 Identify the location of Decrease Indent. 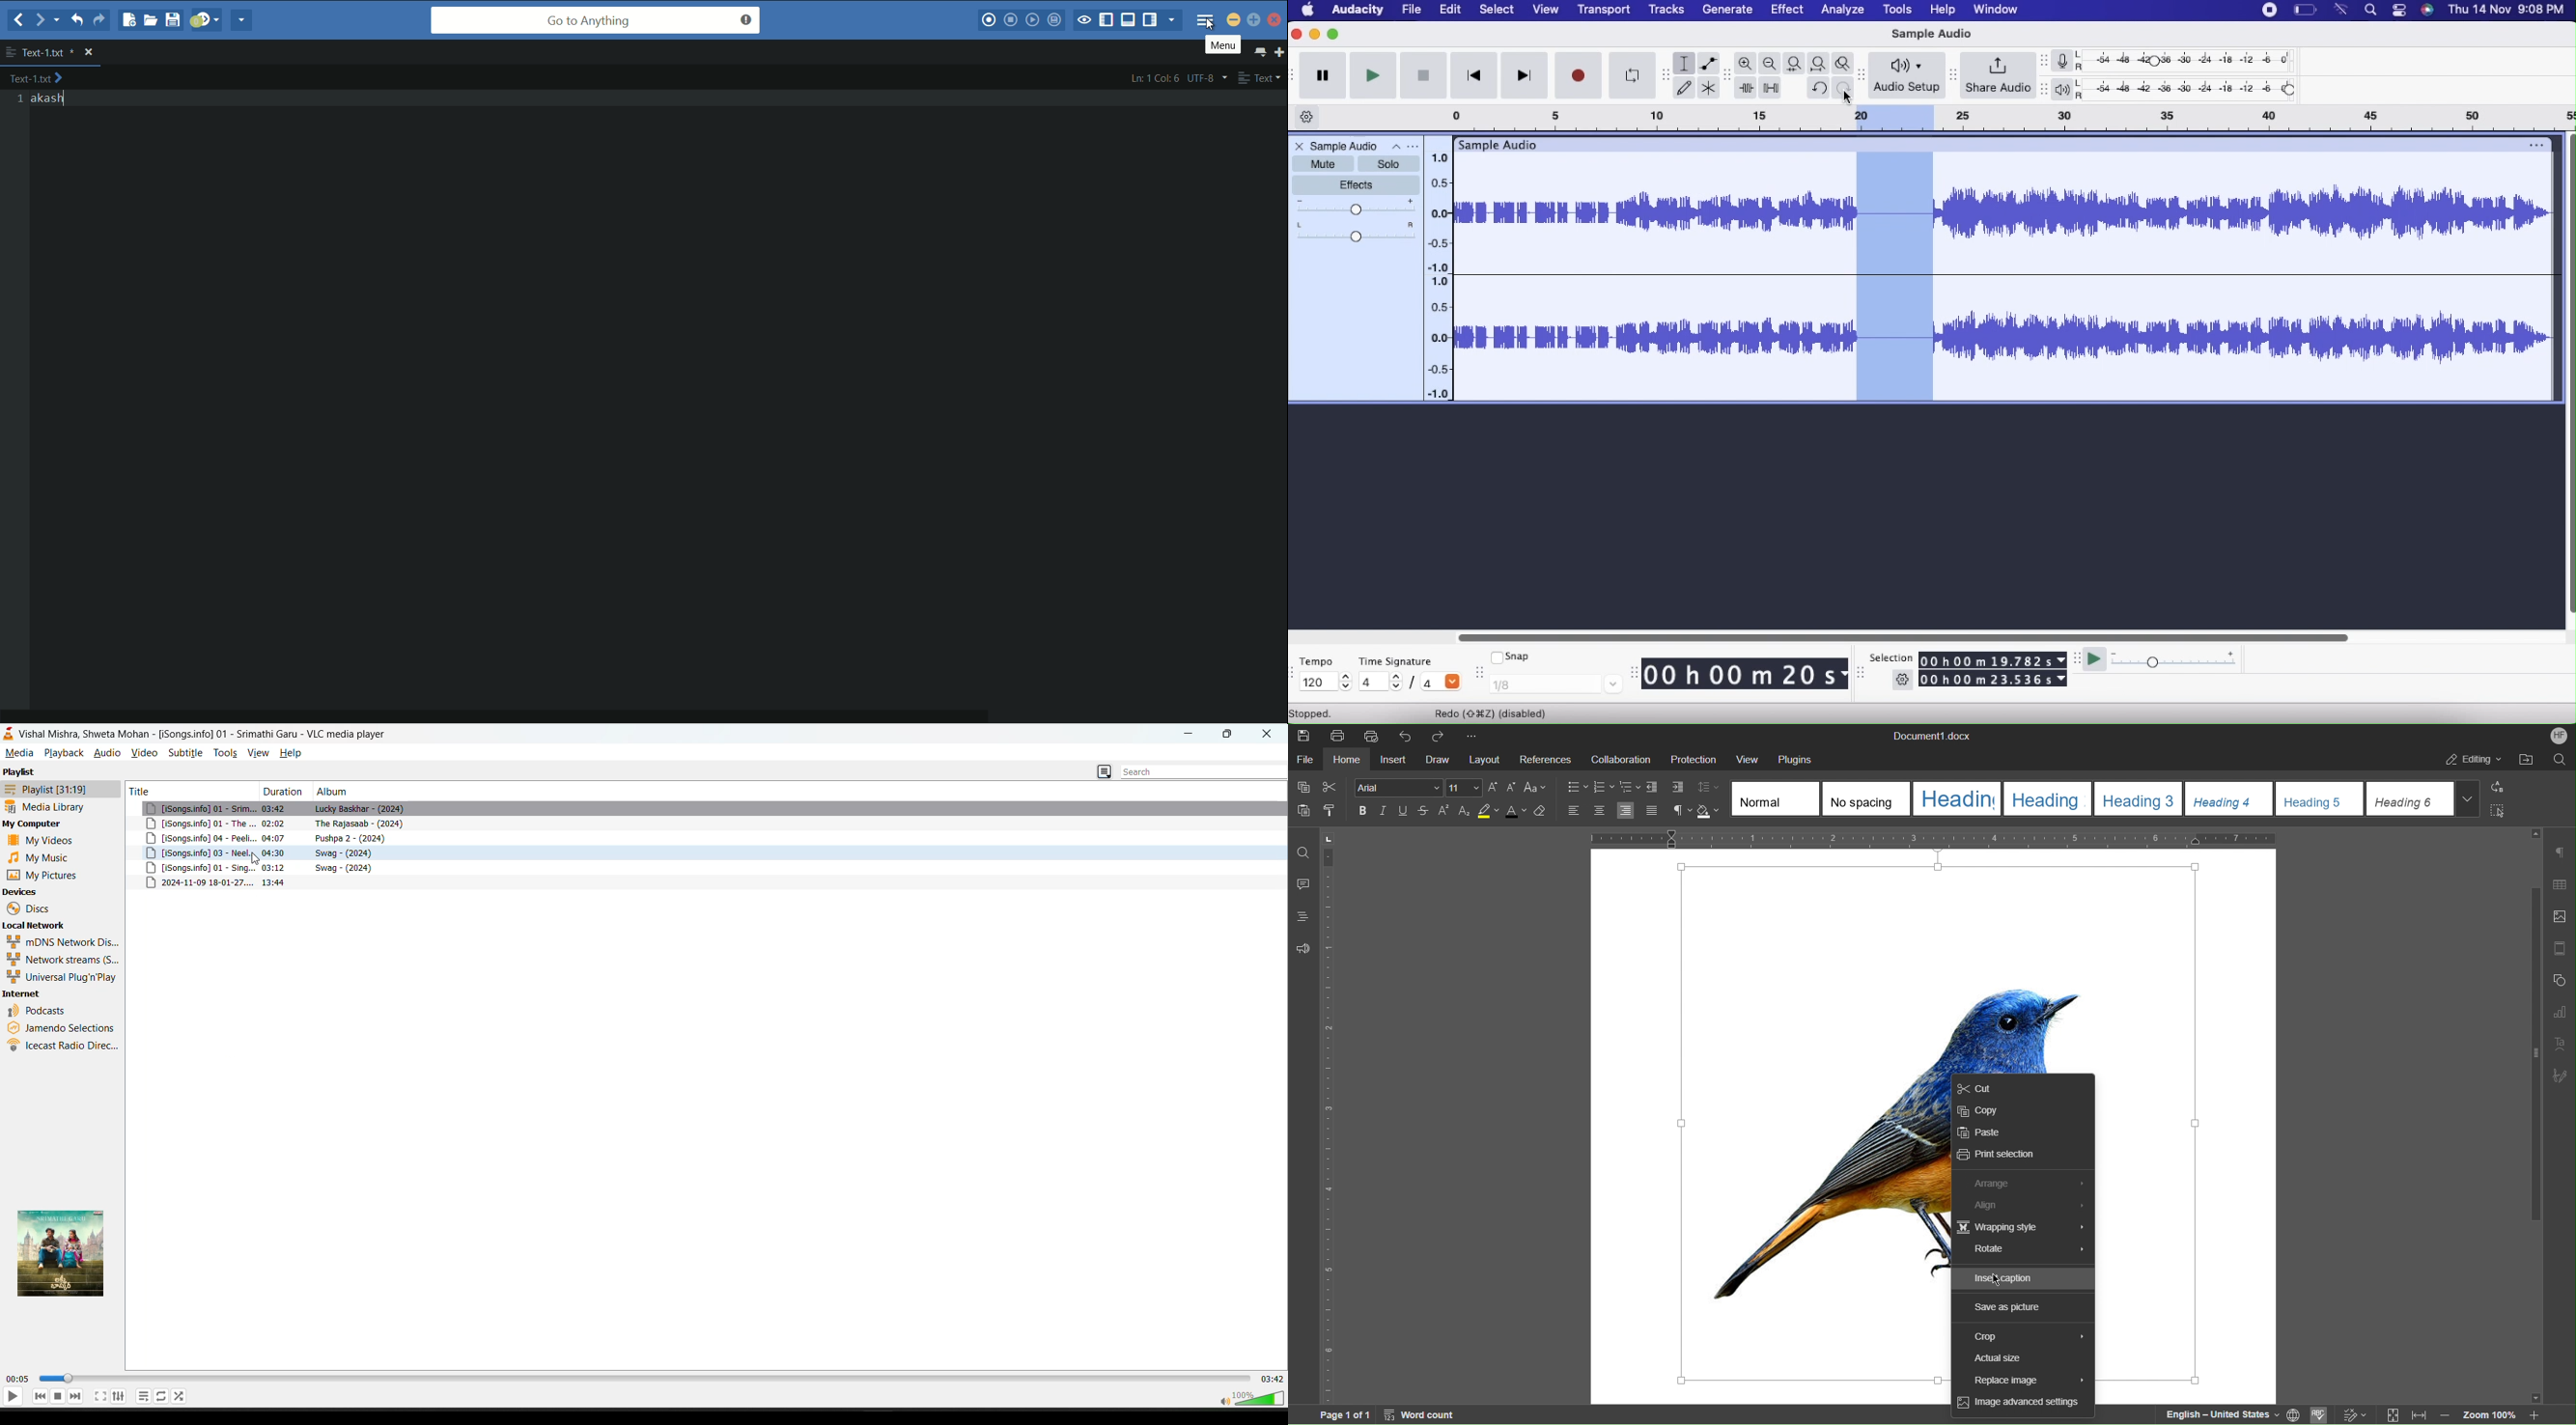
(1653, 787).